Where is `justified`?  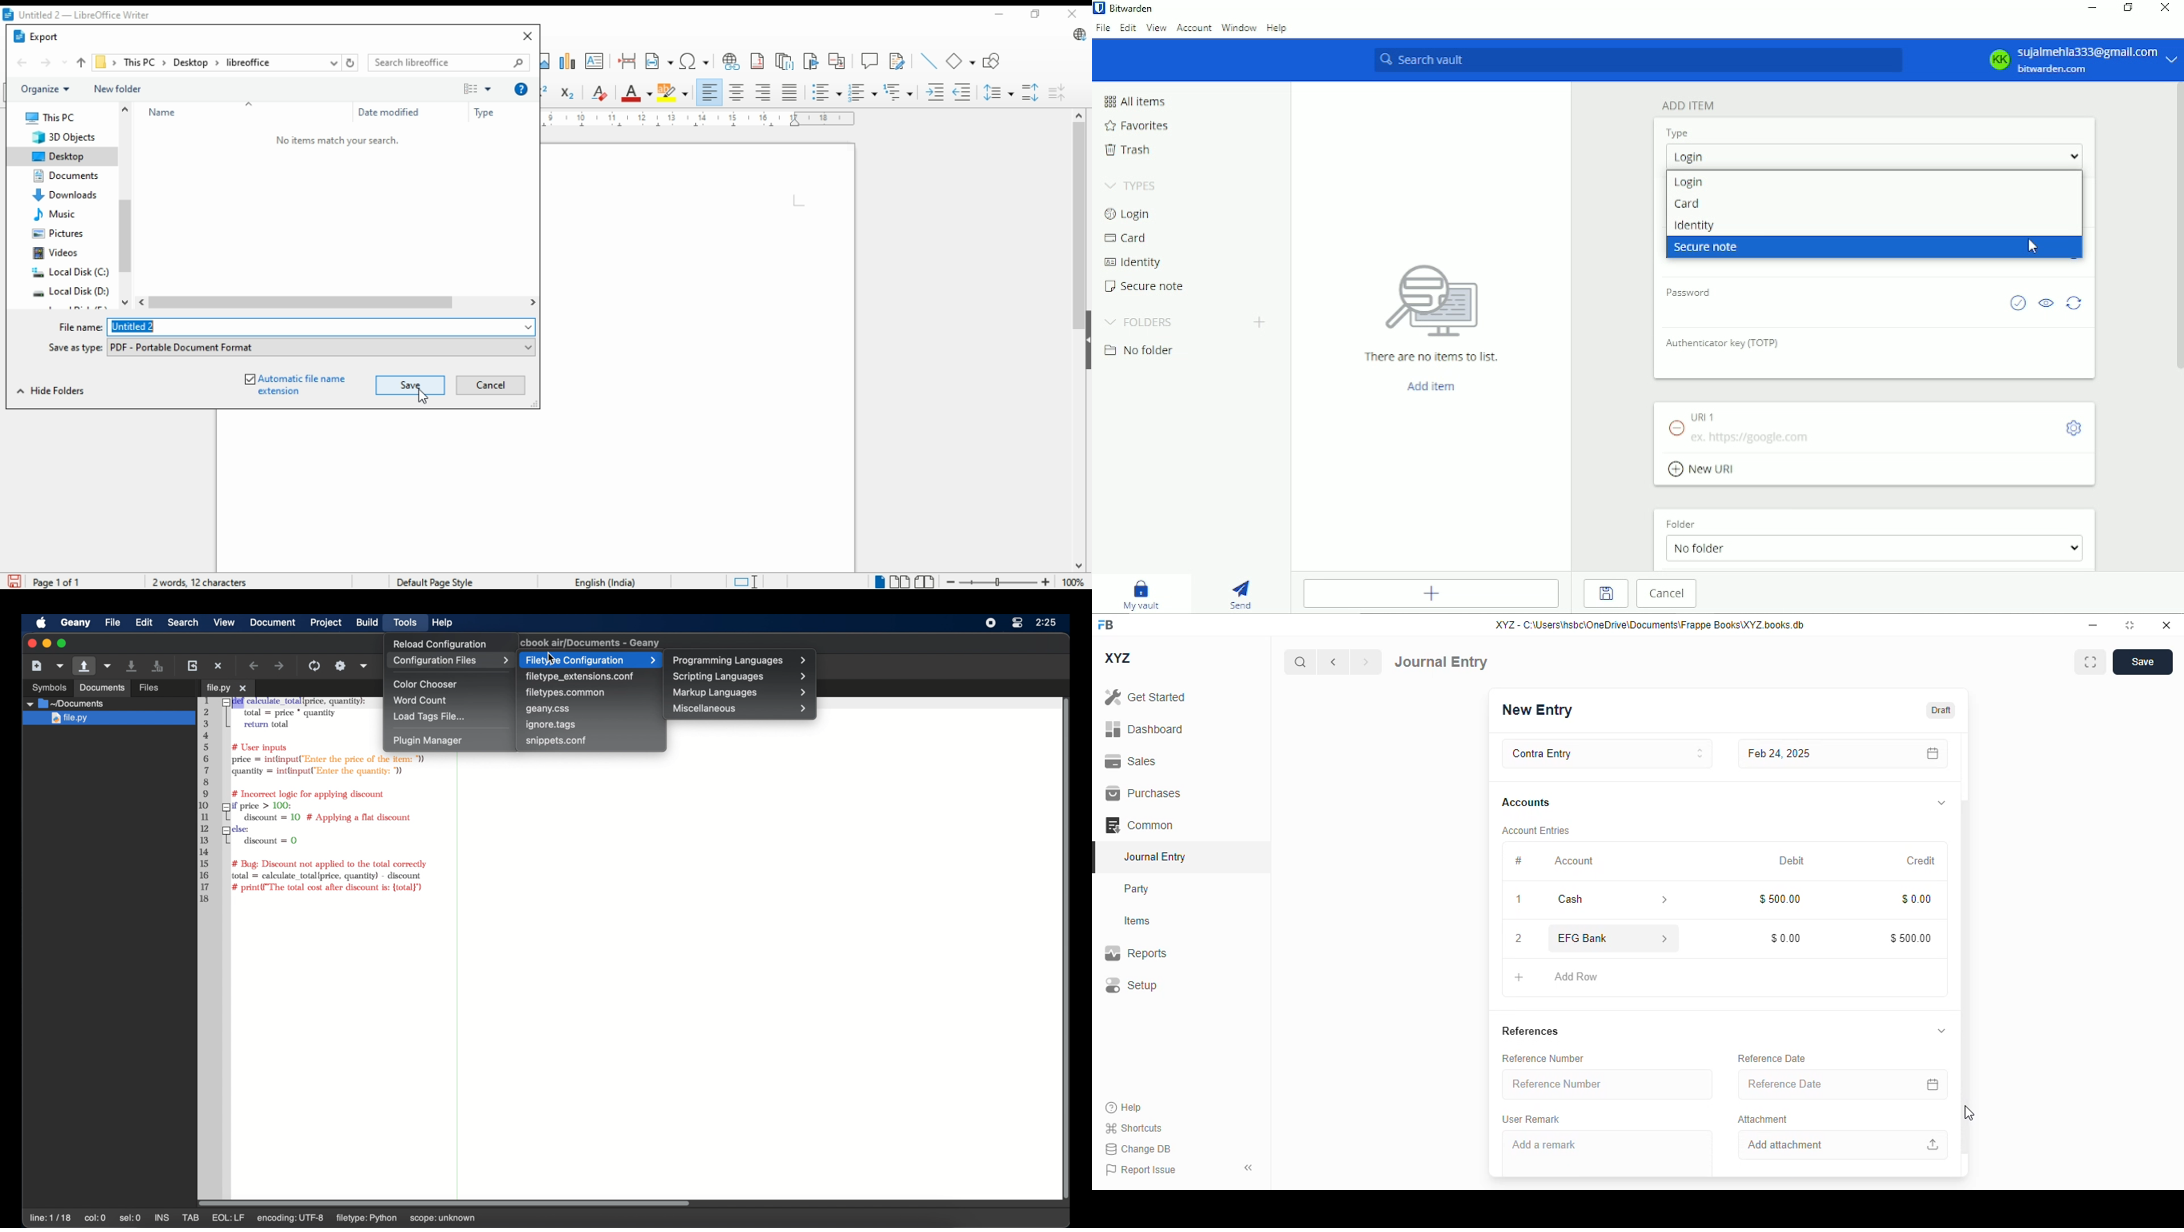
justified is located at coordinates (791, 94).